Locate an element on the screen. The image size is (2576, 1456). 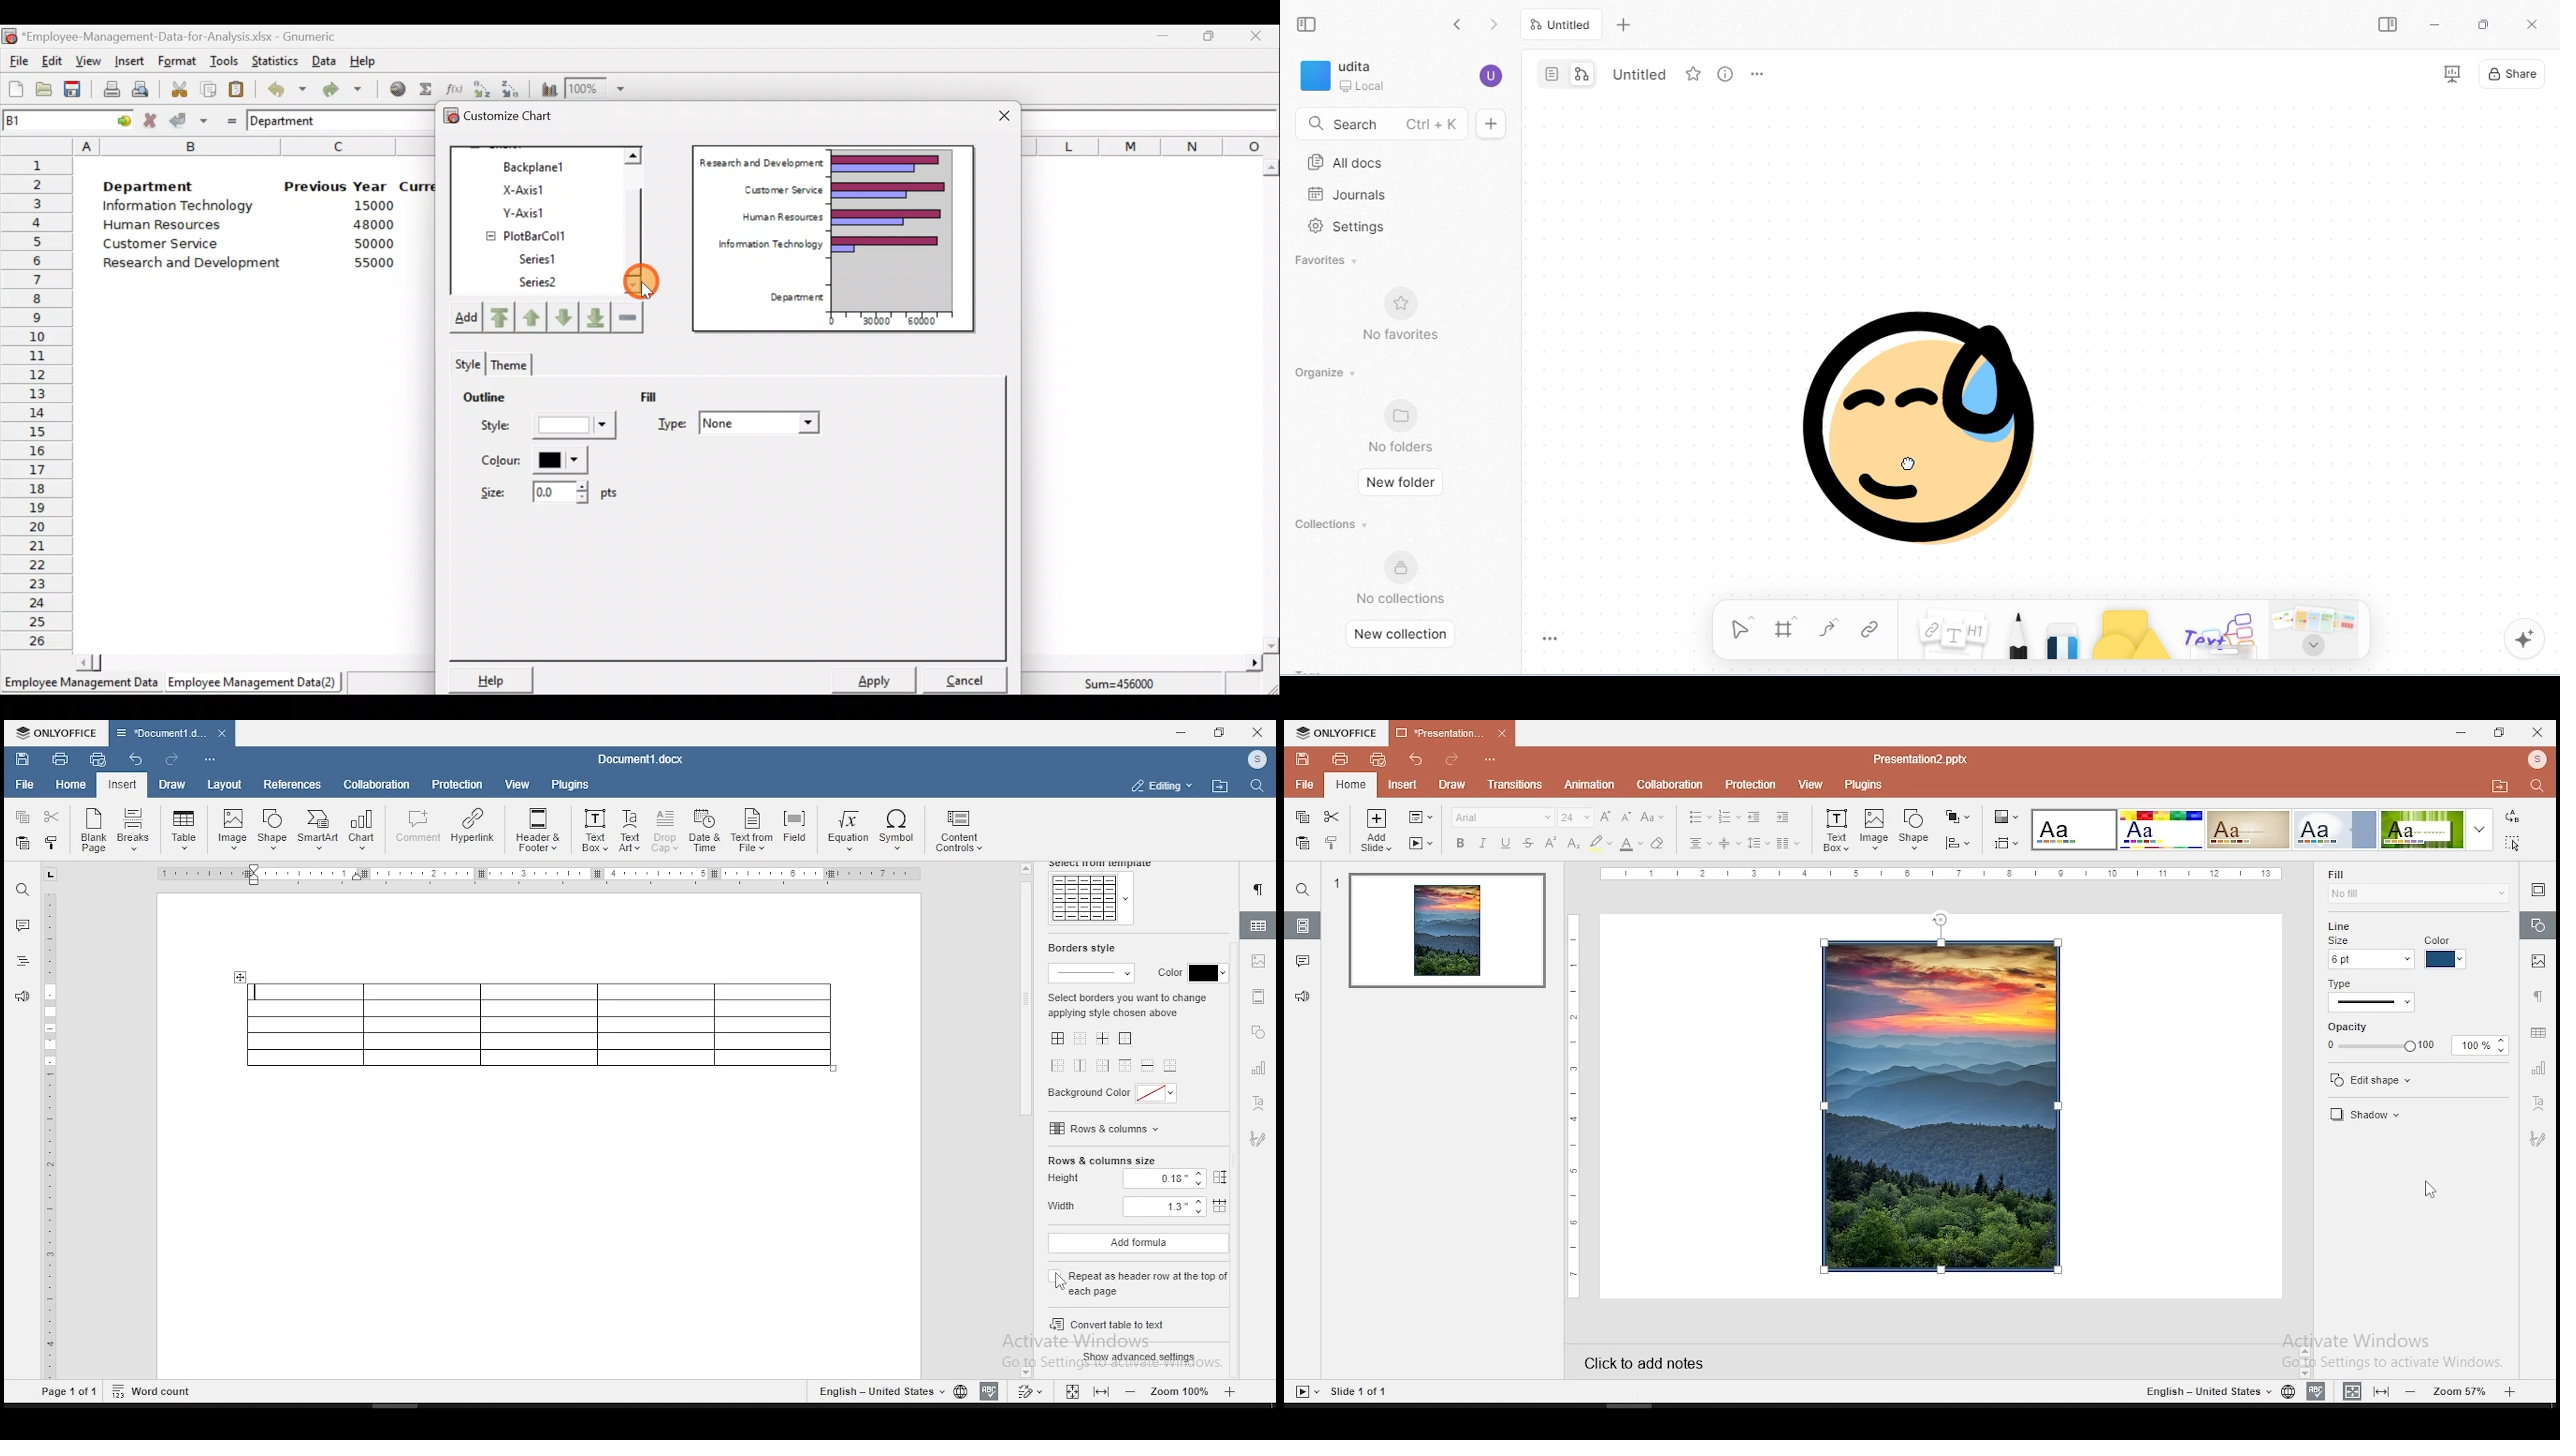
Series1 is located at coordinates (544, 257).